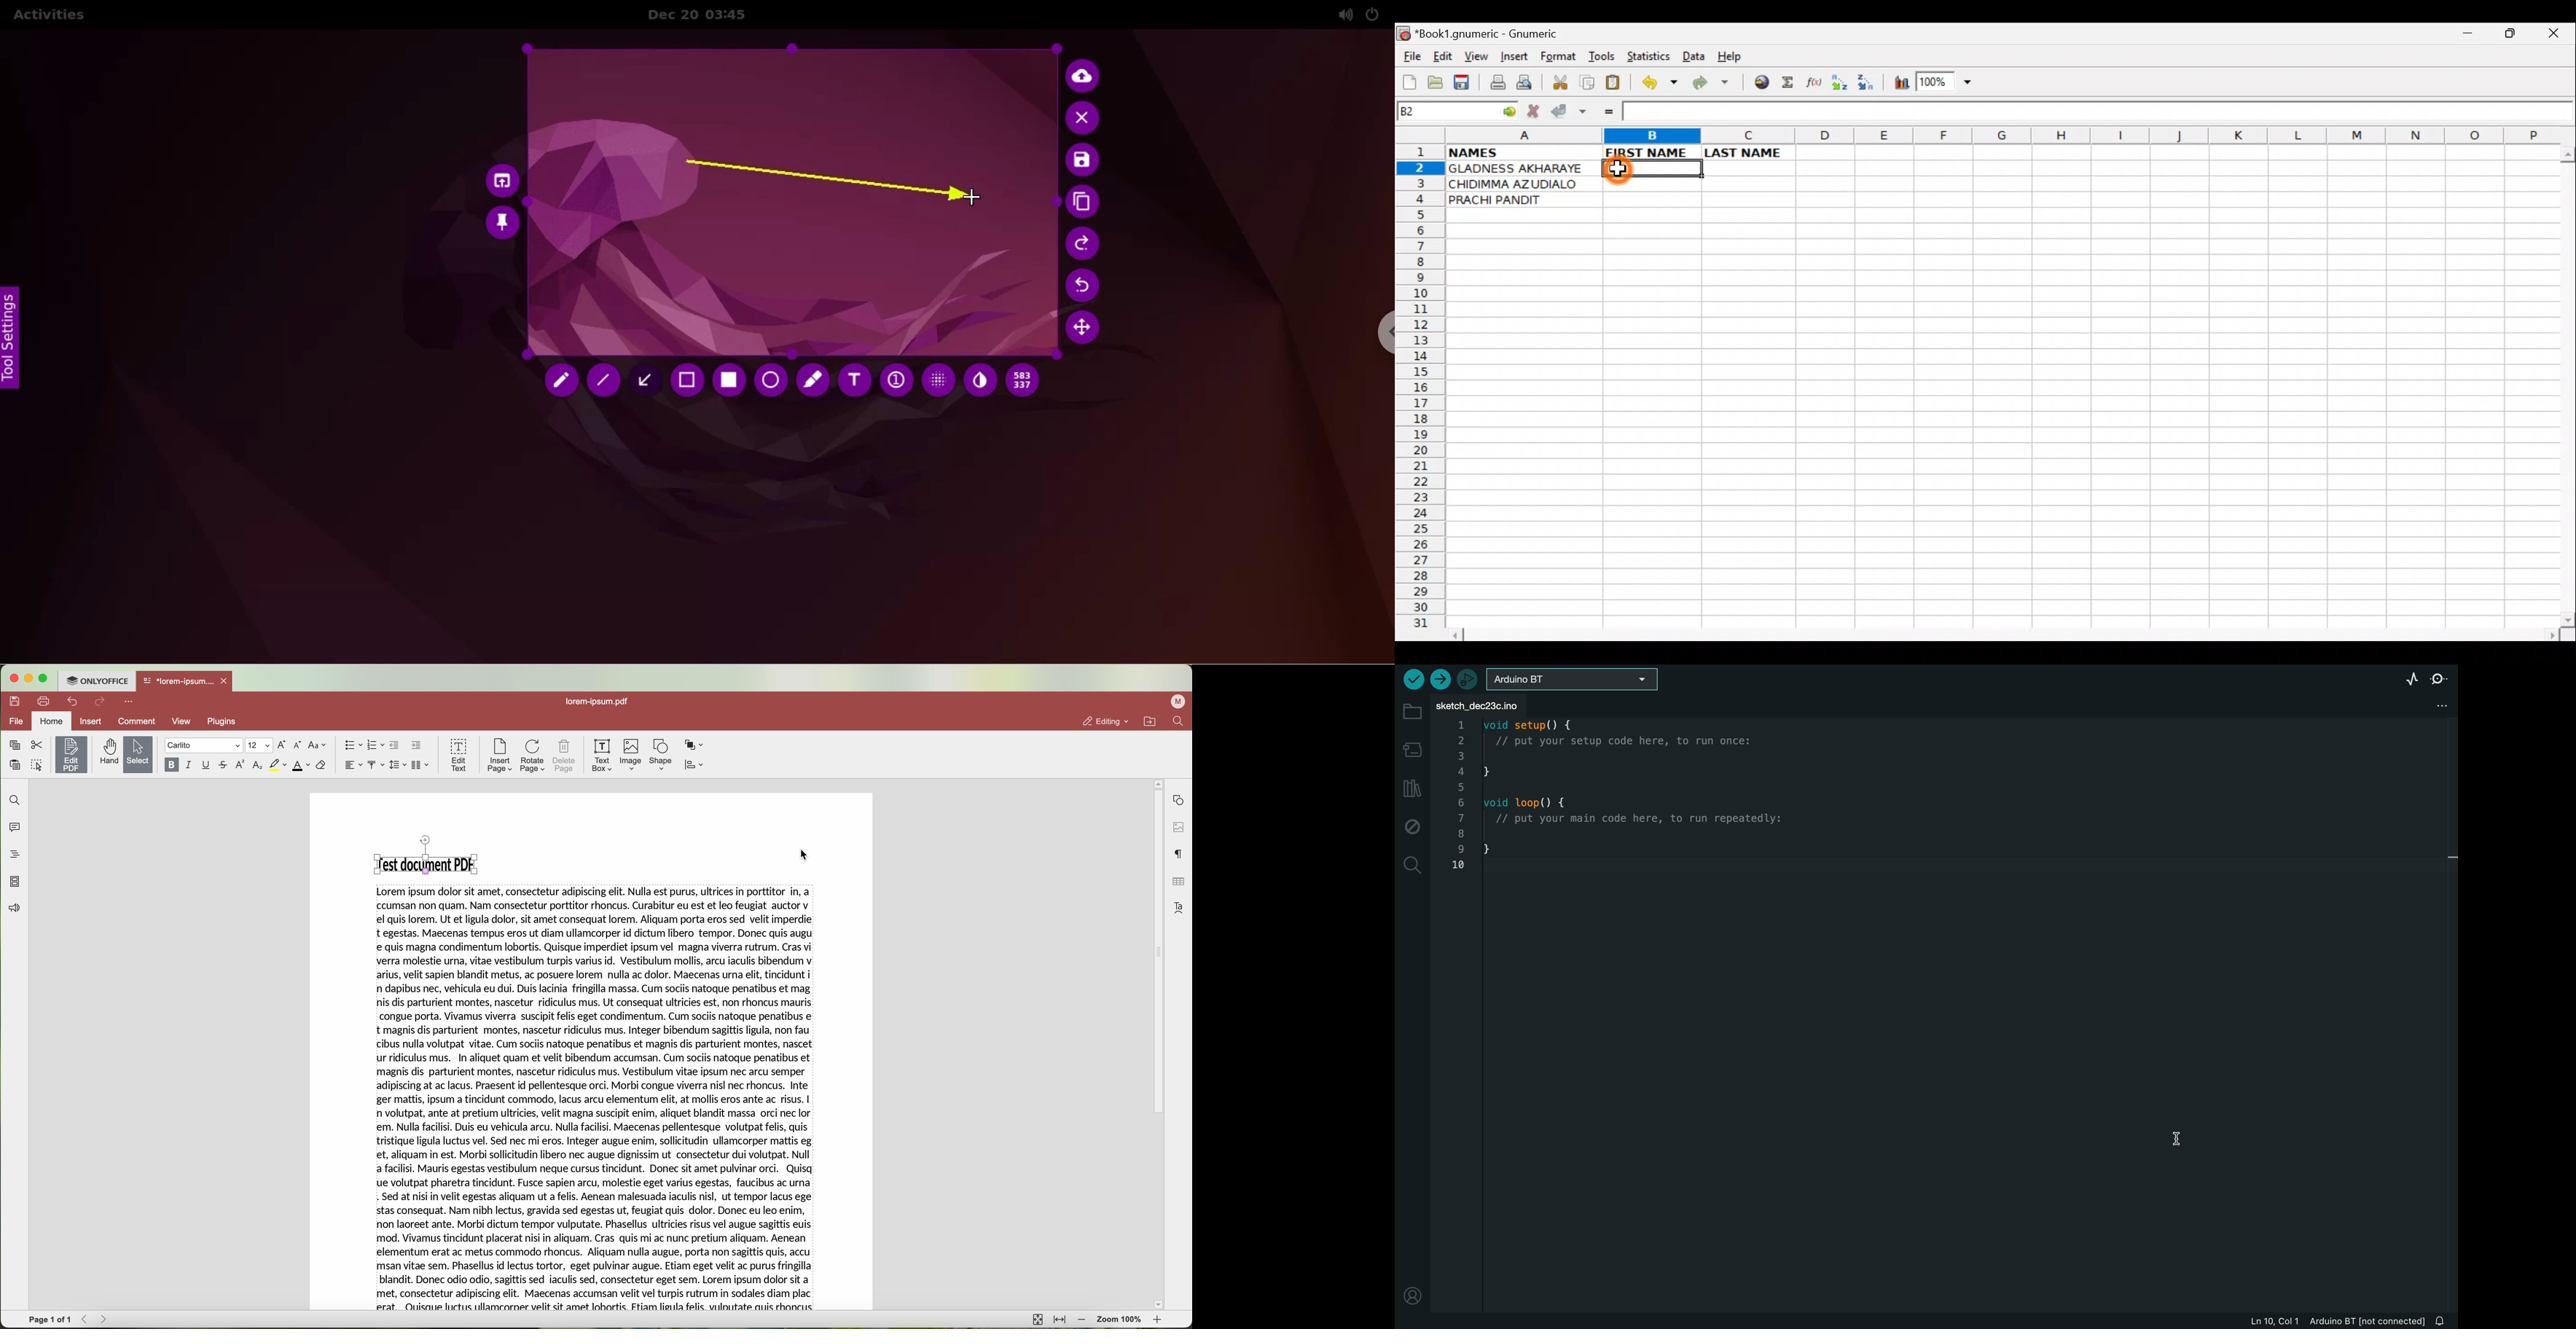  I want to click on lorem-ipsum.pdf, so click(596, 702).